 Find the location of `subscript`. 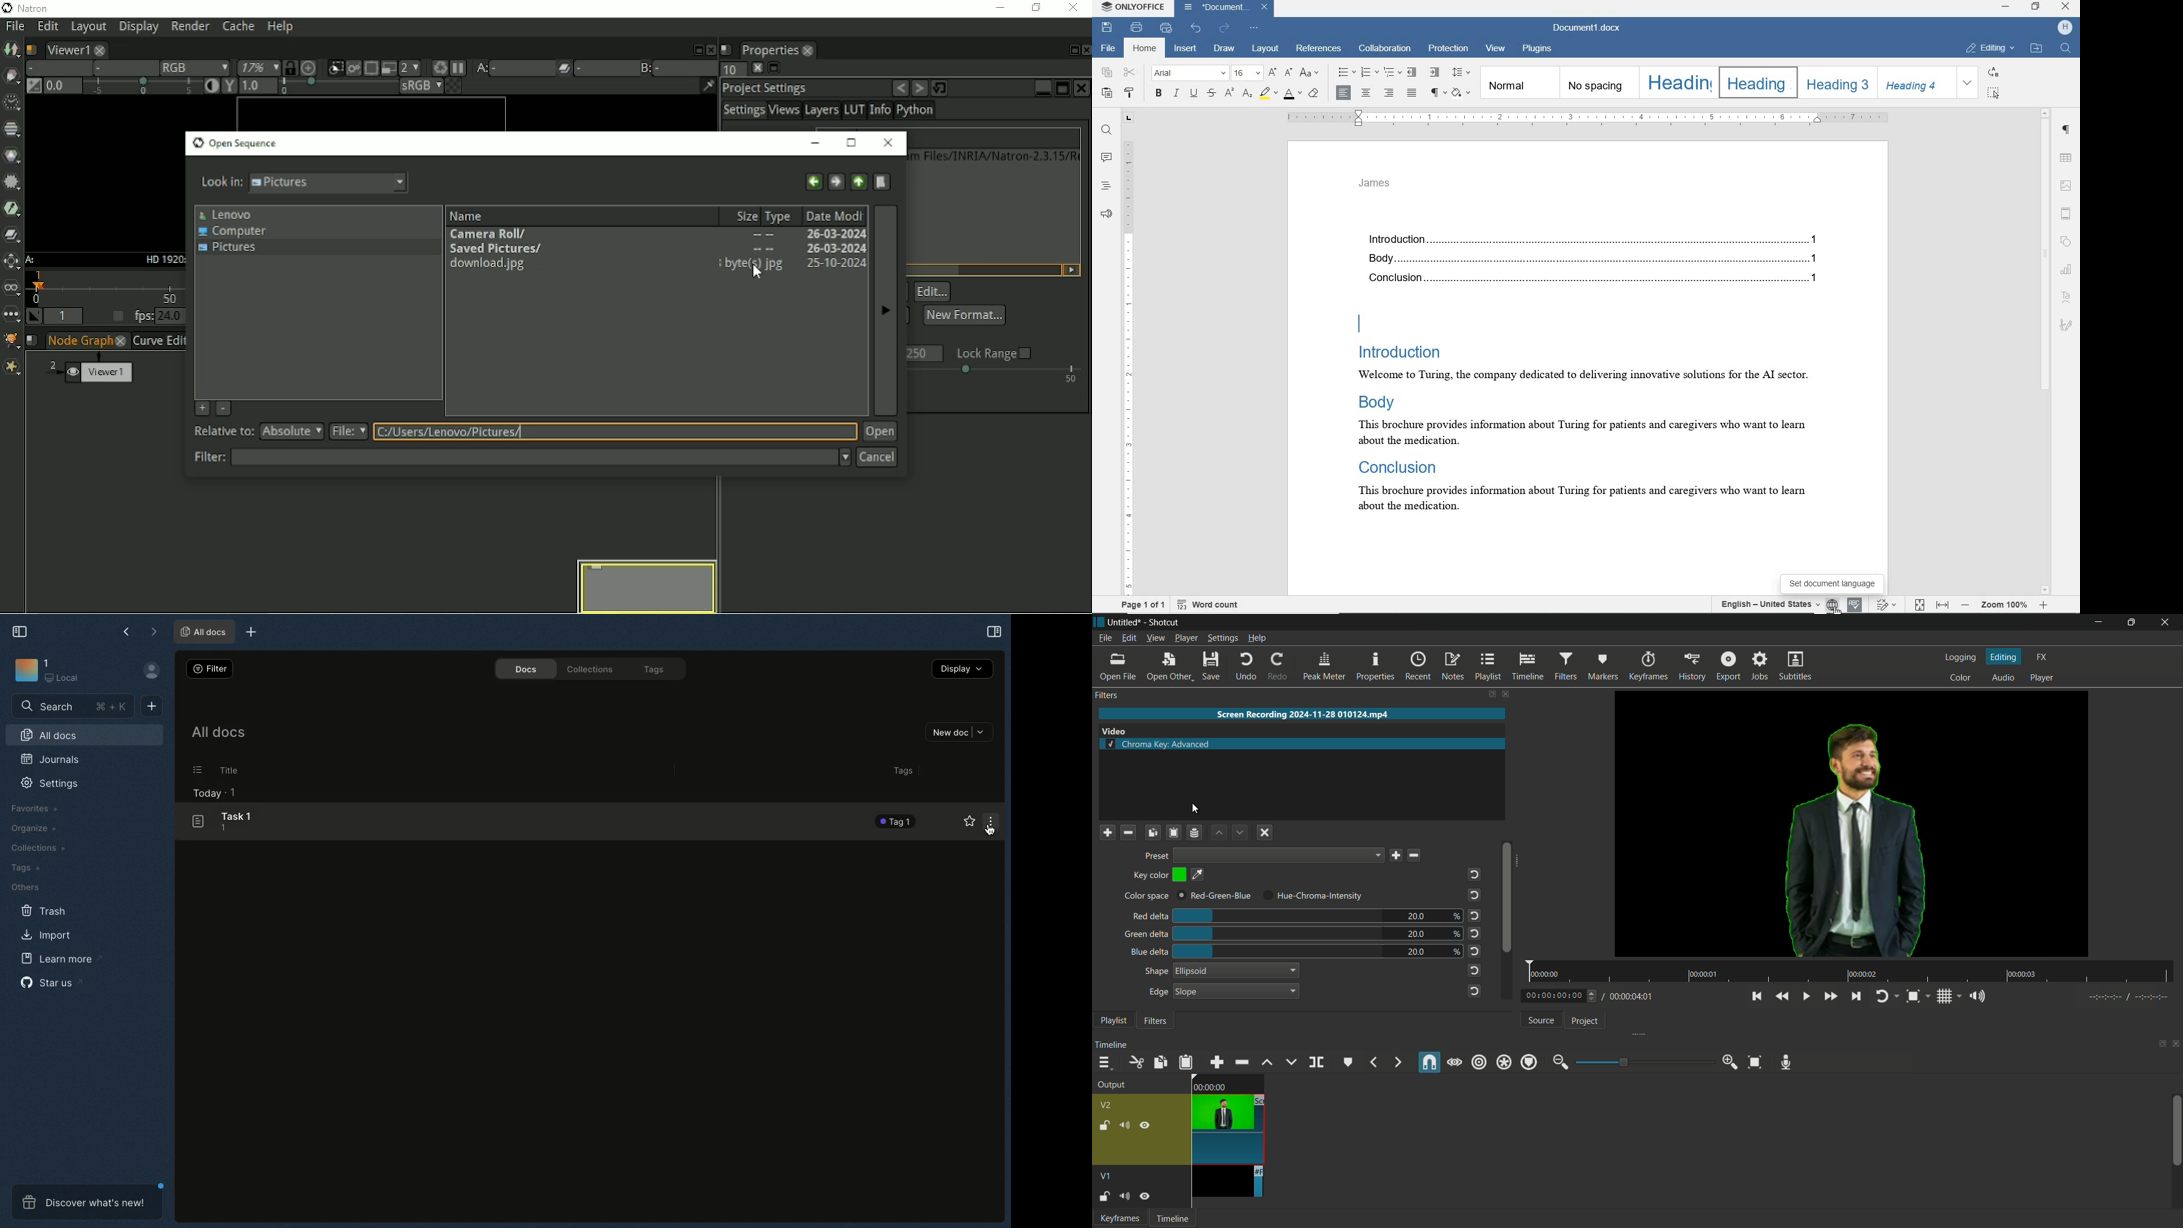

subscript is located at coordinates (1247, 94).